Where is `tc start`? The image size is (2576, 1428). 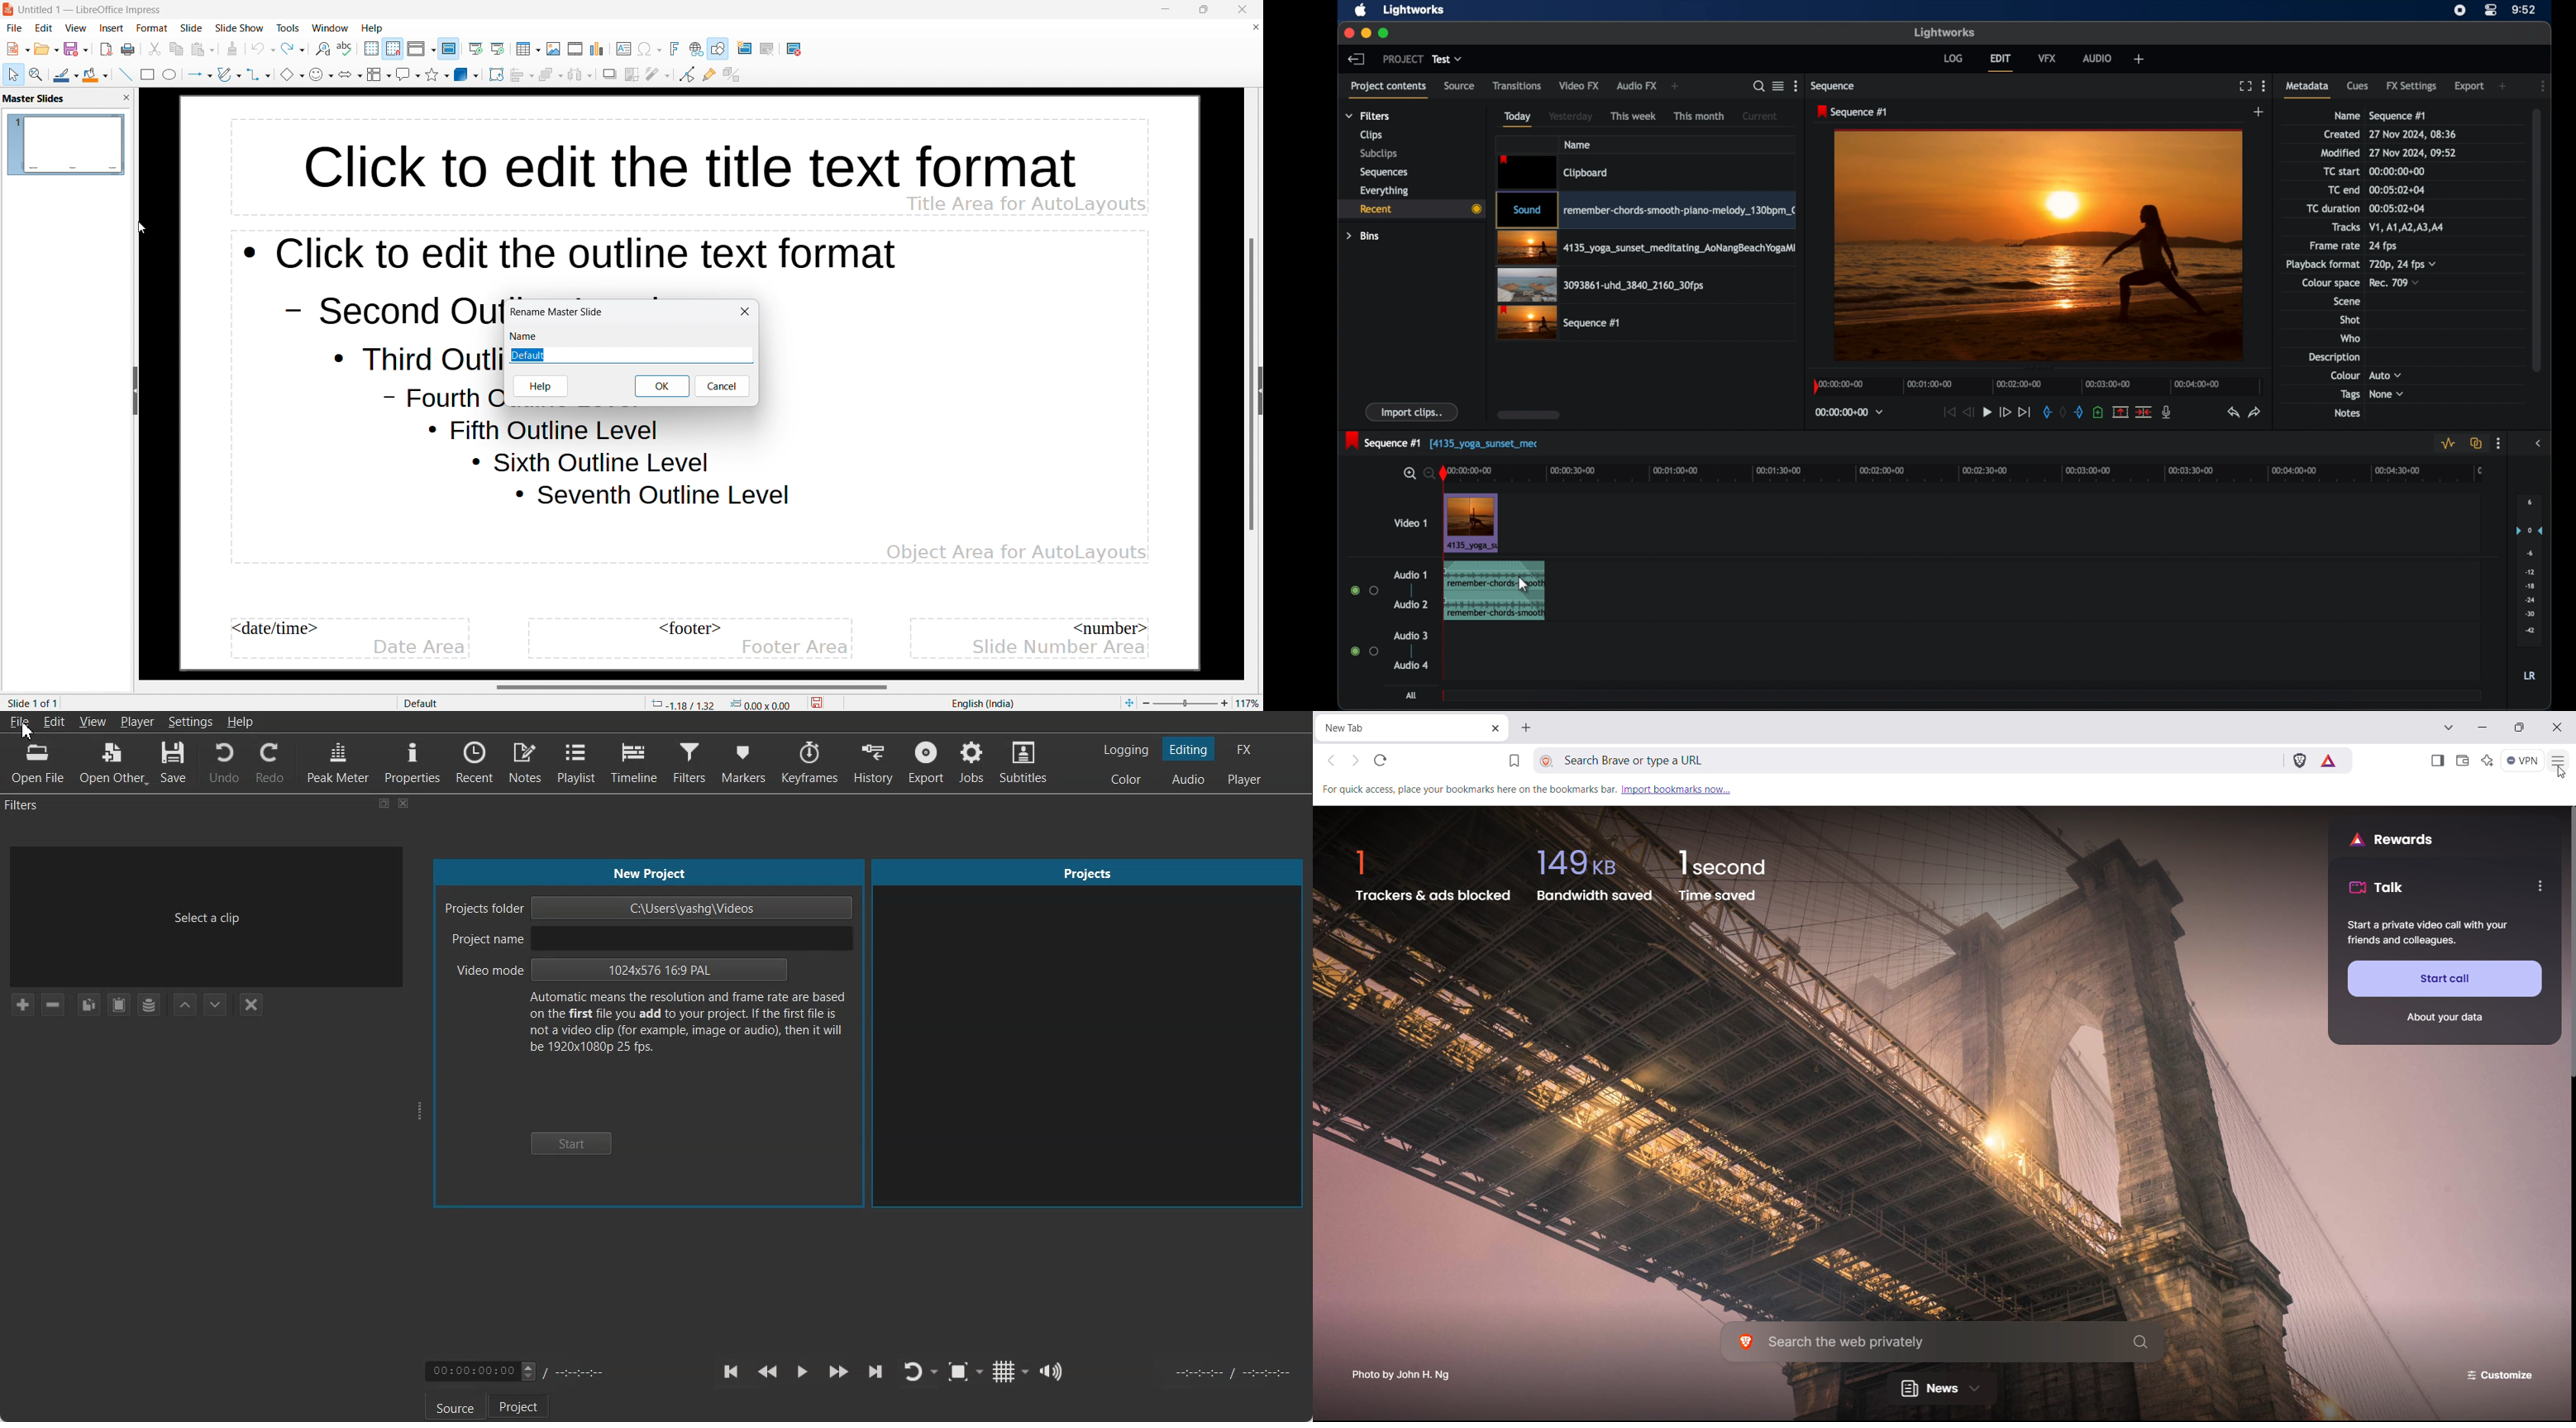
tc start is located at coordinates (2400, 171).